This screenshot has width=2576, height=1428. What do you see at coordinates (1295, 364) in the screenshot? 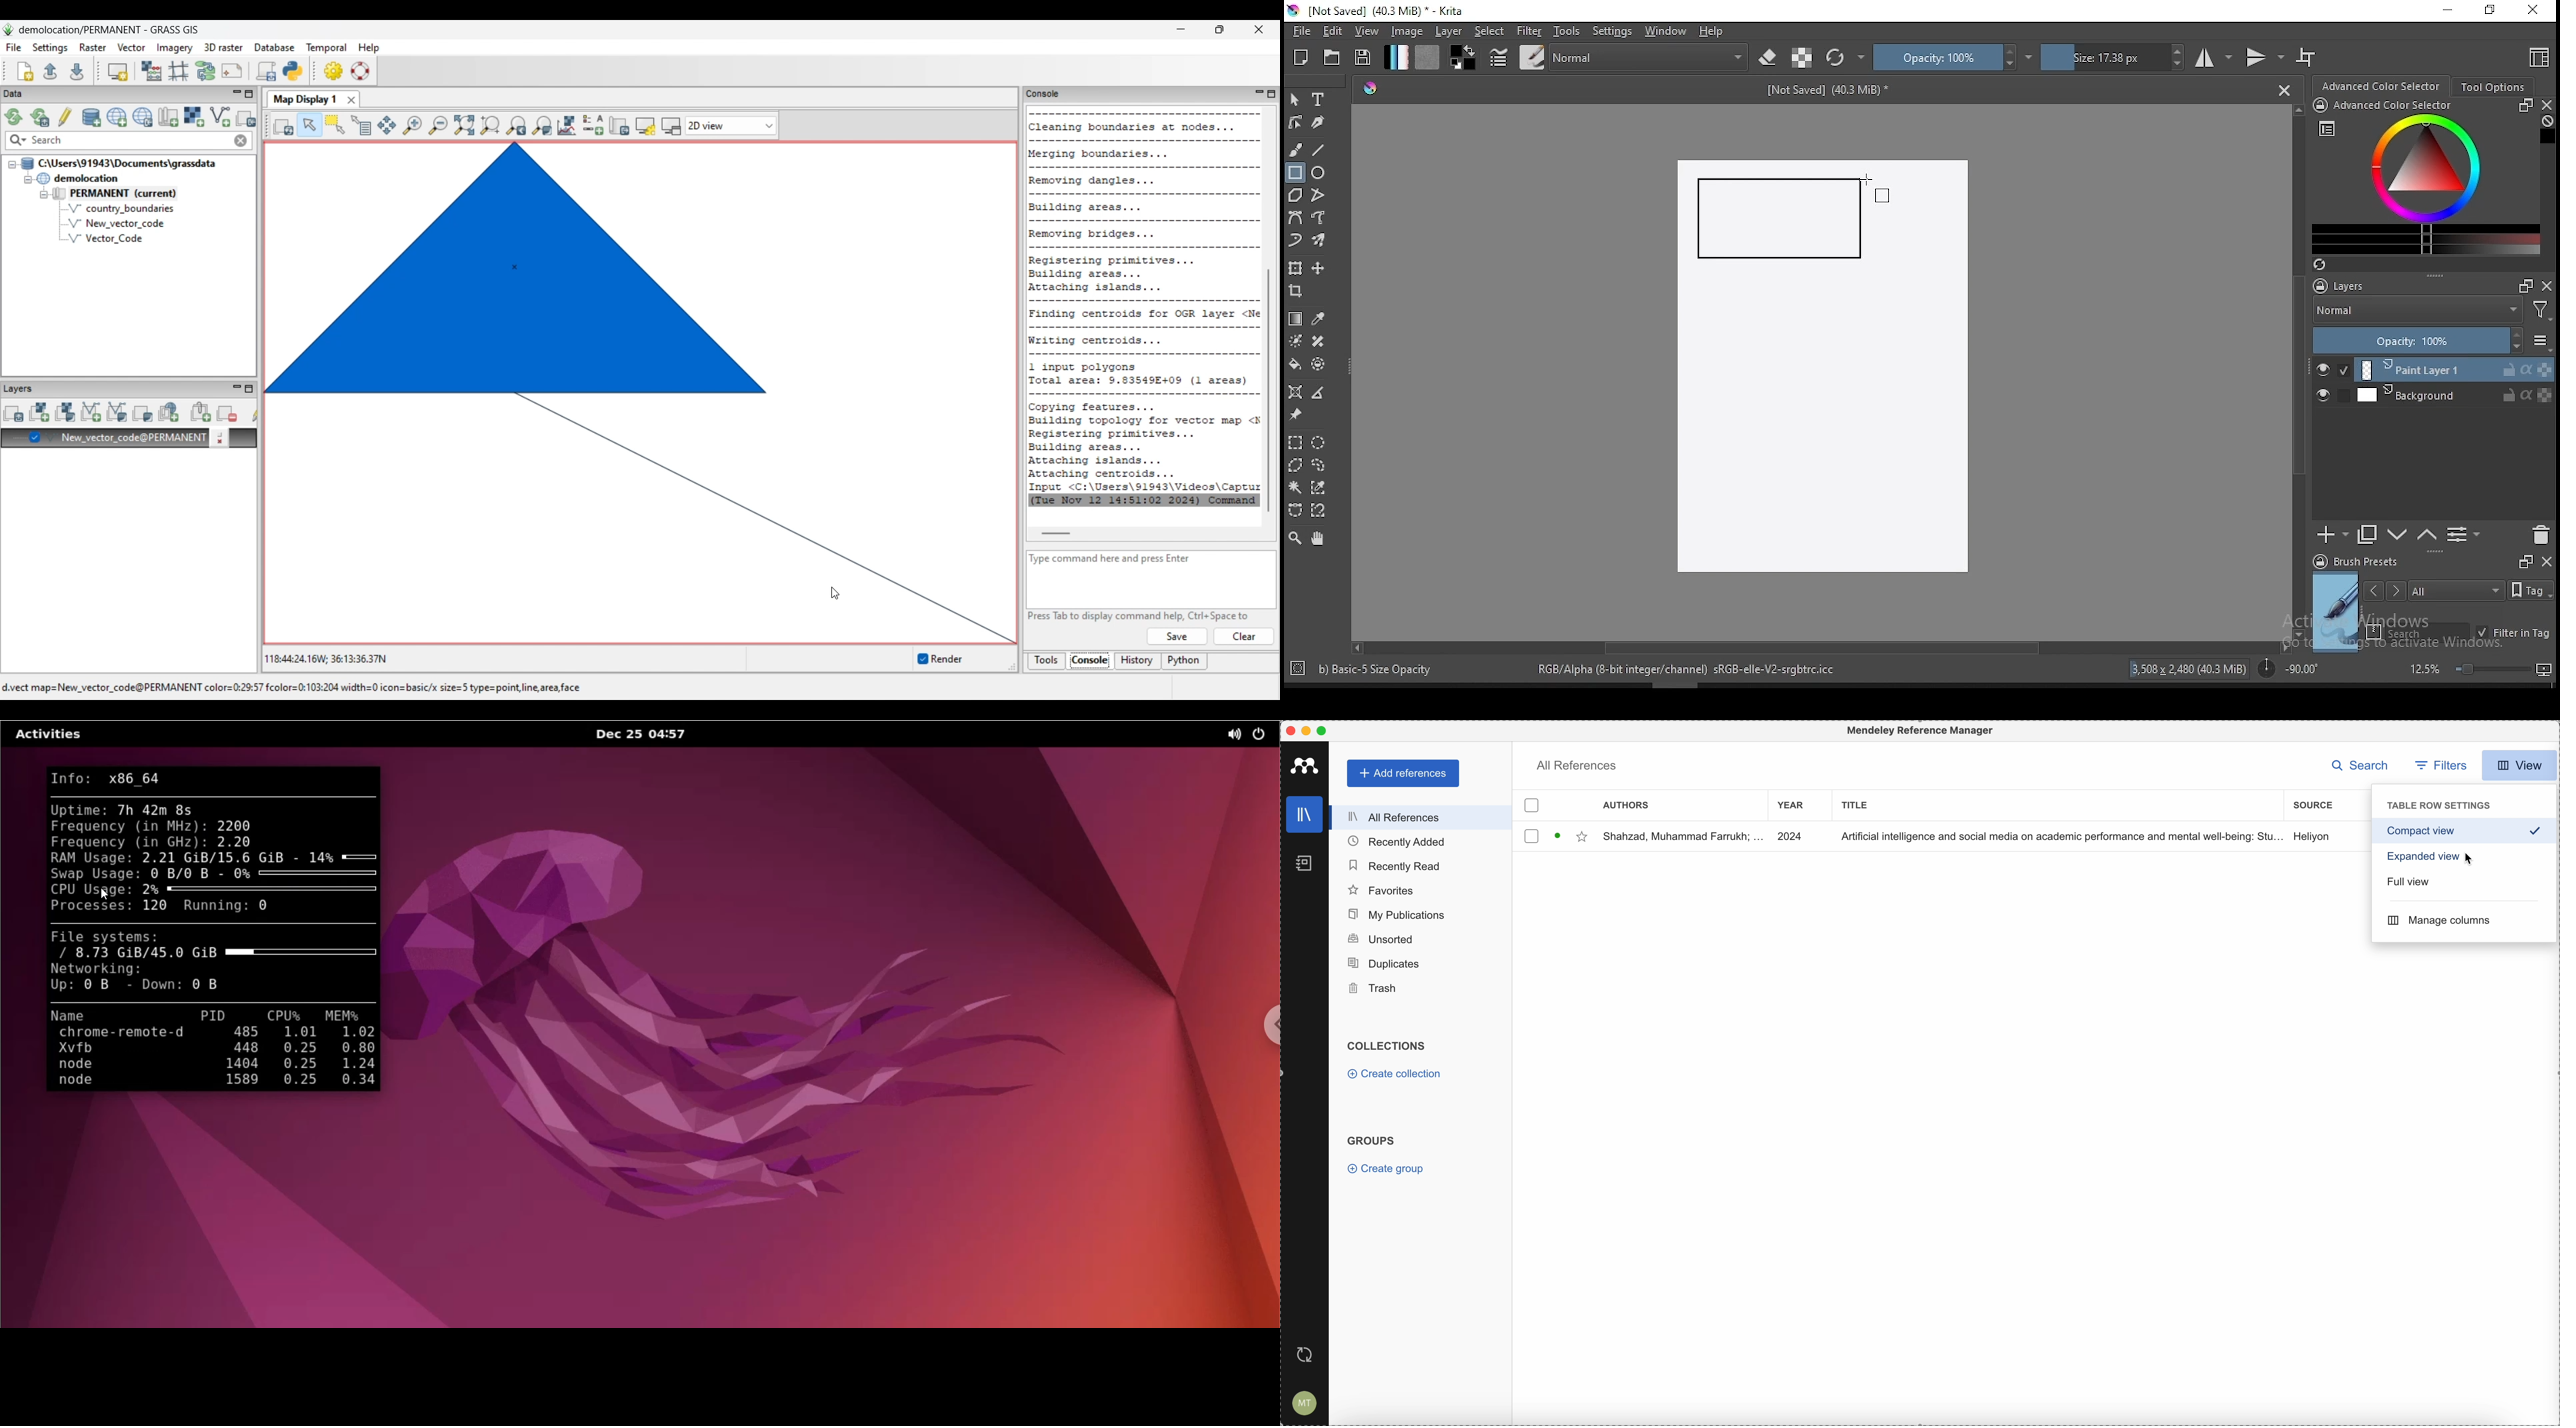
I see `paint bucket tool` at bounding box center [1295, 364].